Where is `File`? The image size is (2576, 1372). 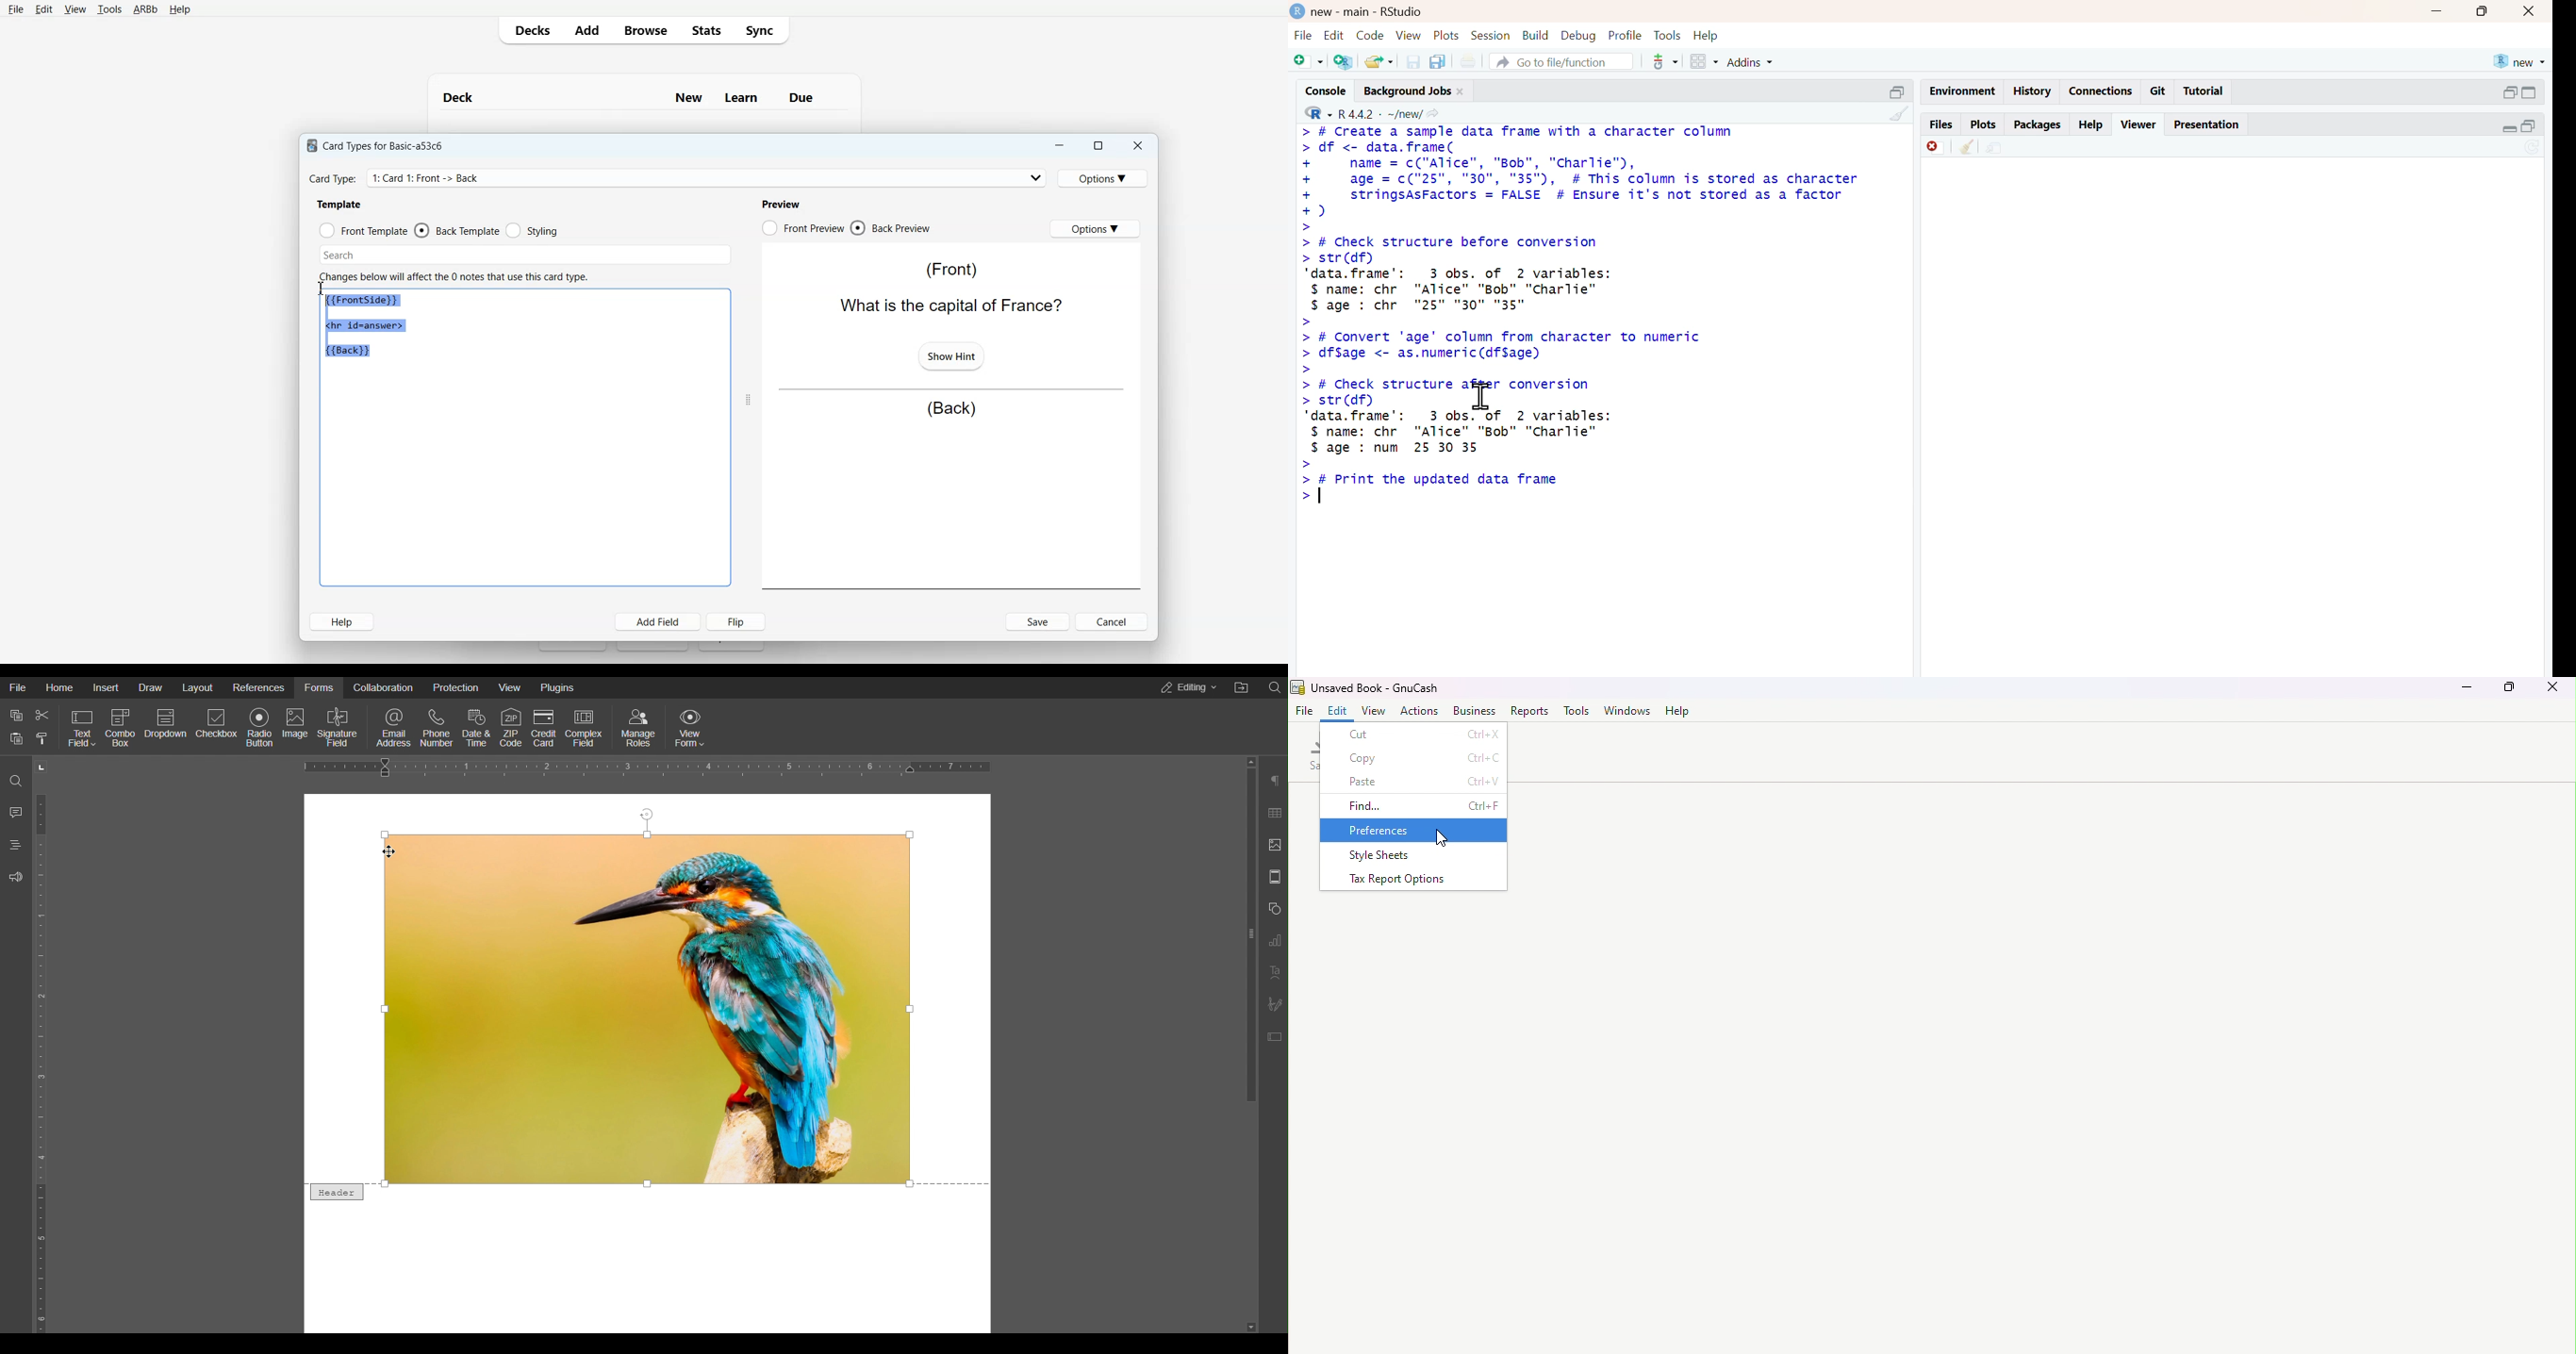 File is located at coordinates (15, 9).